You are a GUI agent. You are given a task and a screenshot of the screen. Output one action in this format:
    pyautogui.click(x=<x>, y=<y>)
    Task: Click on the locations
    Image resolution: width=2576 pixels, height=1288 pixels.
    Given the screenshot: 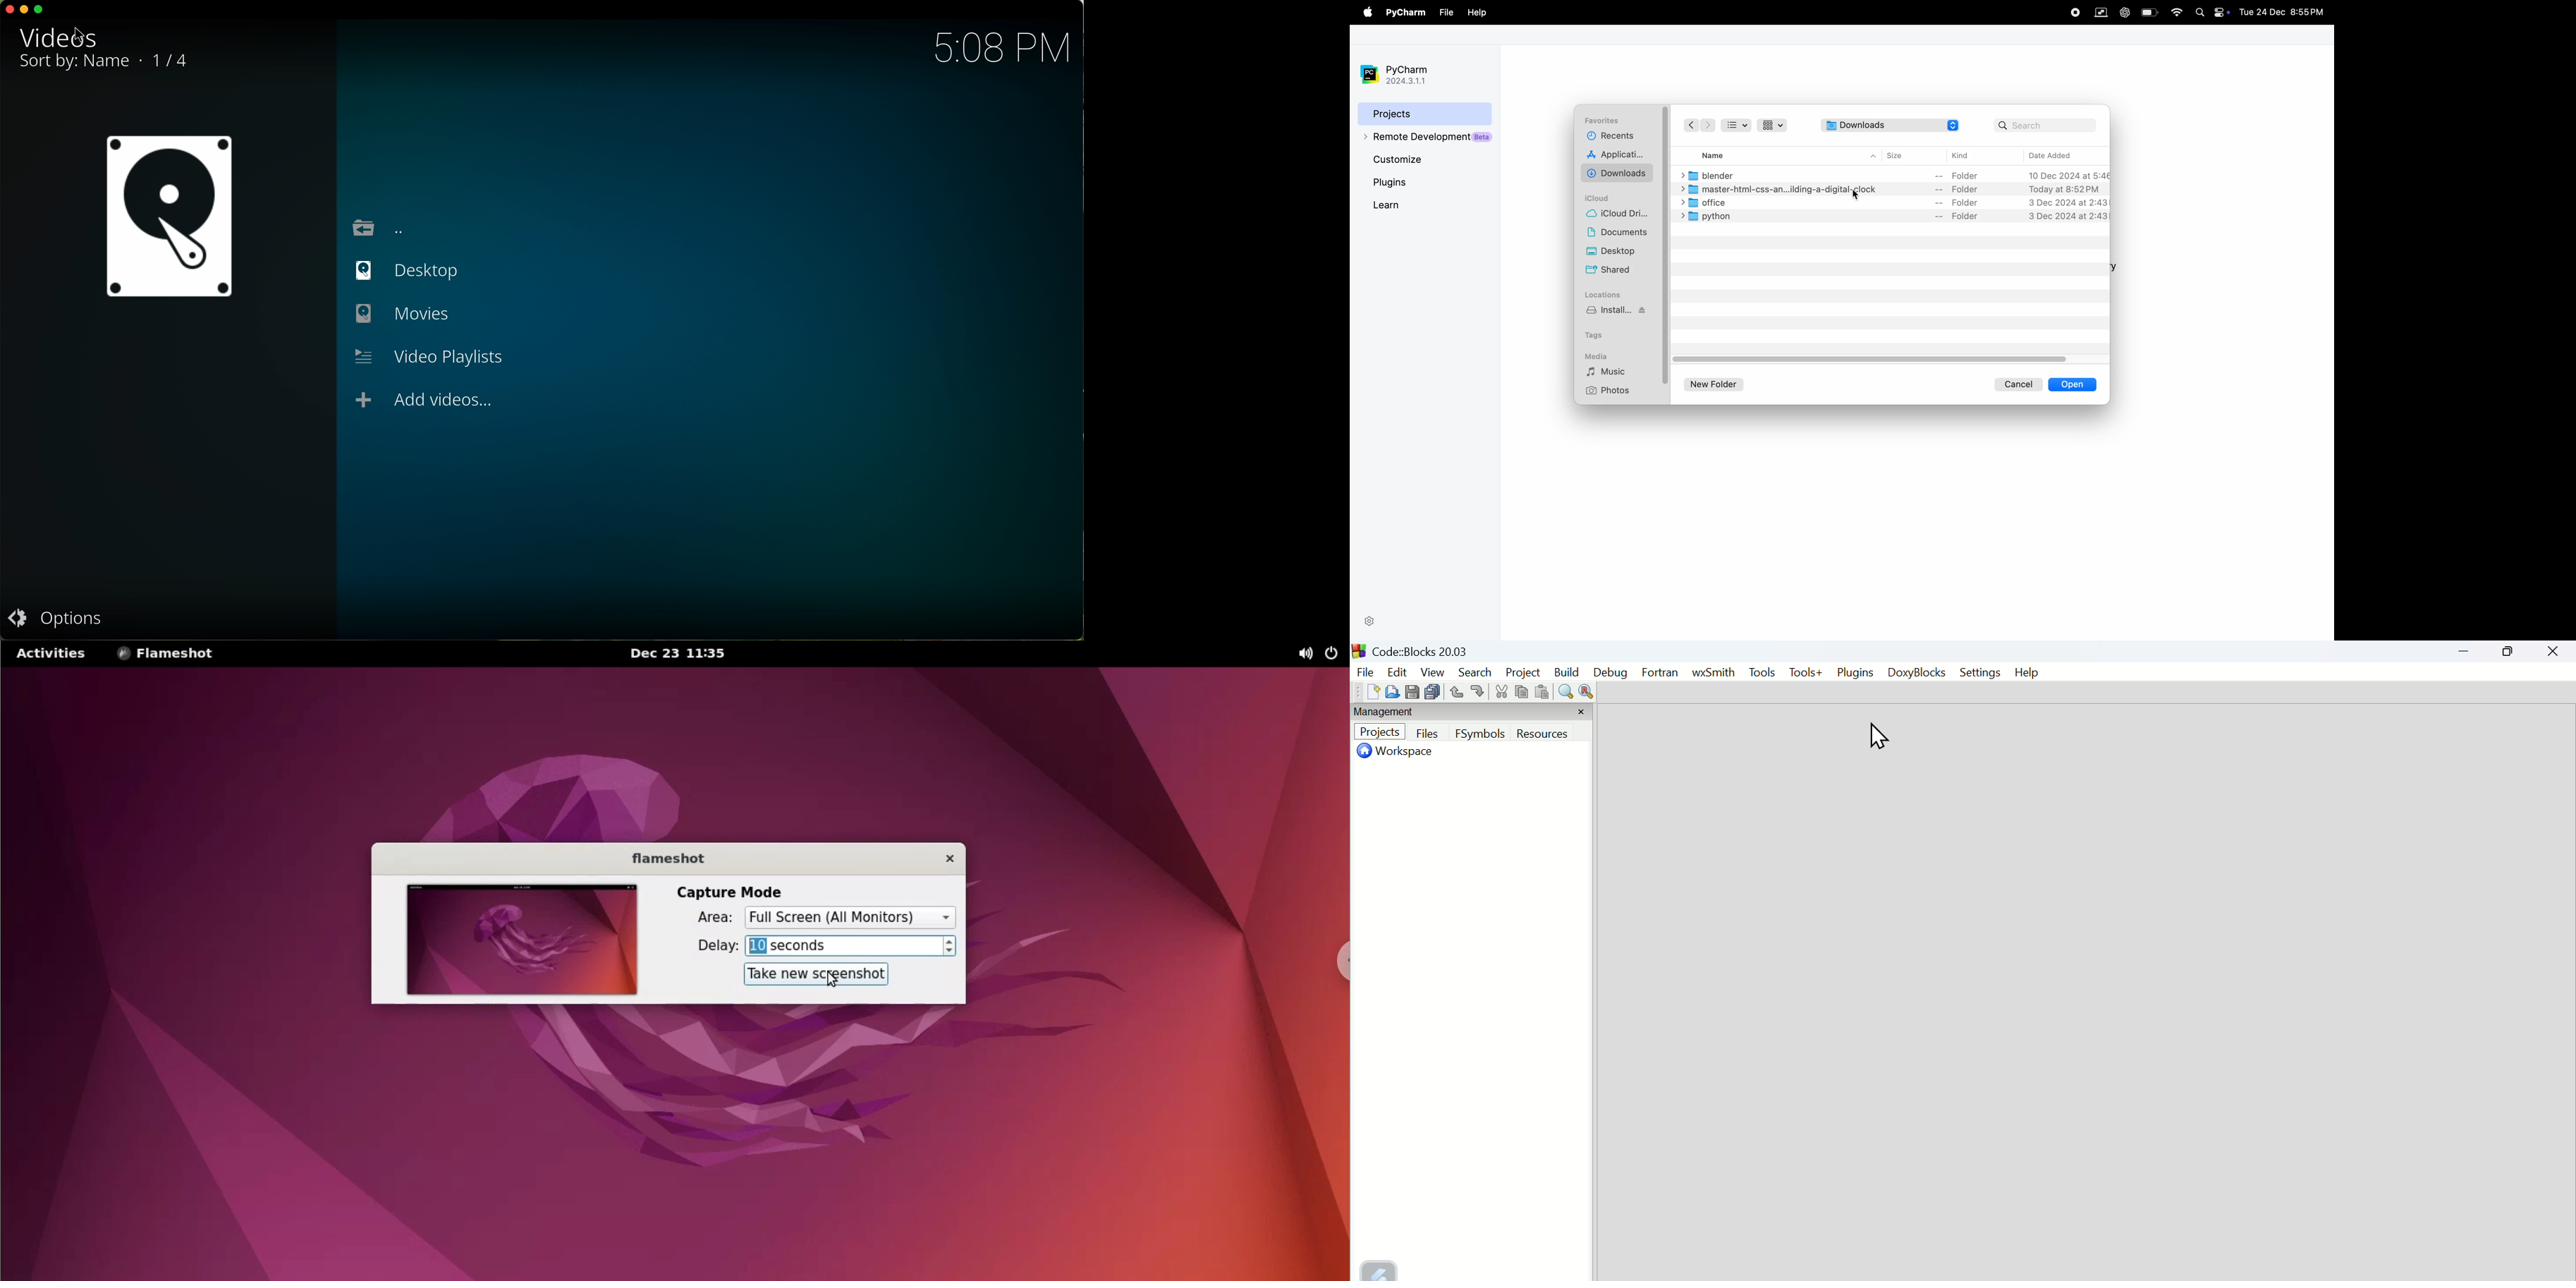 What is the action you would take?
    pyautogui.click(x=1604, y=295)
    